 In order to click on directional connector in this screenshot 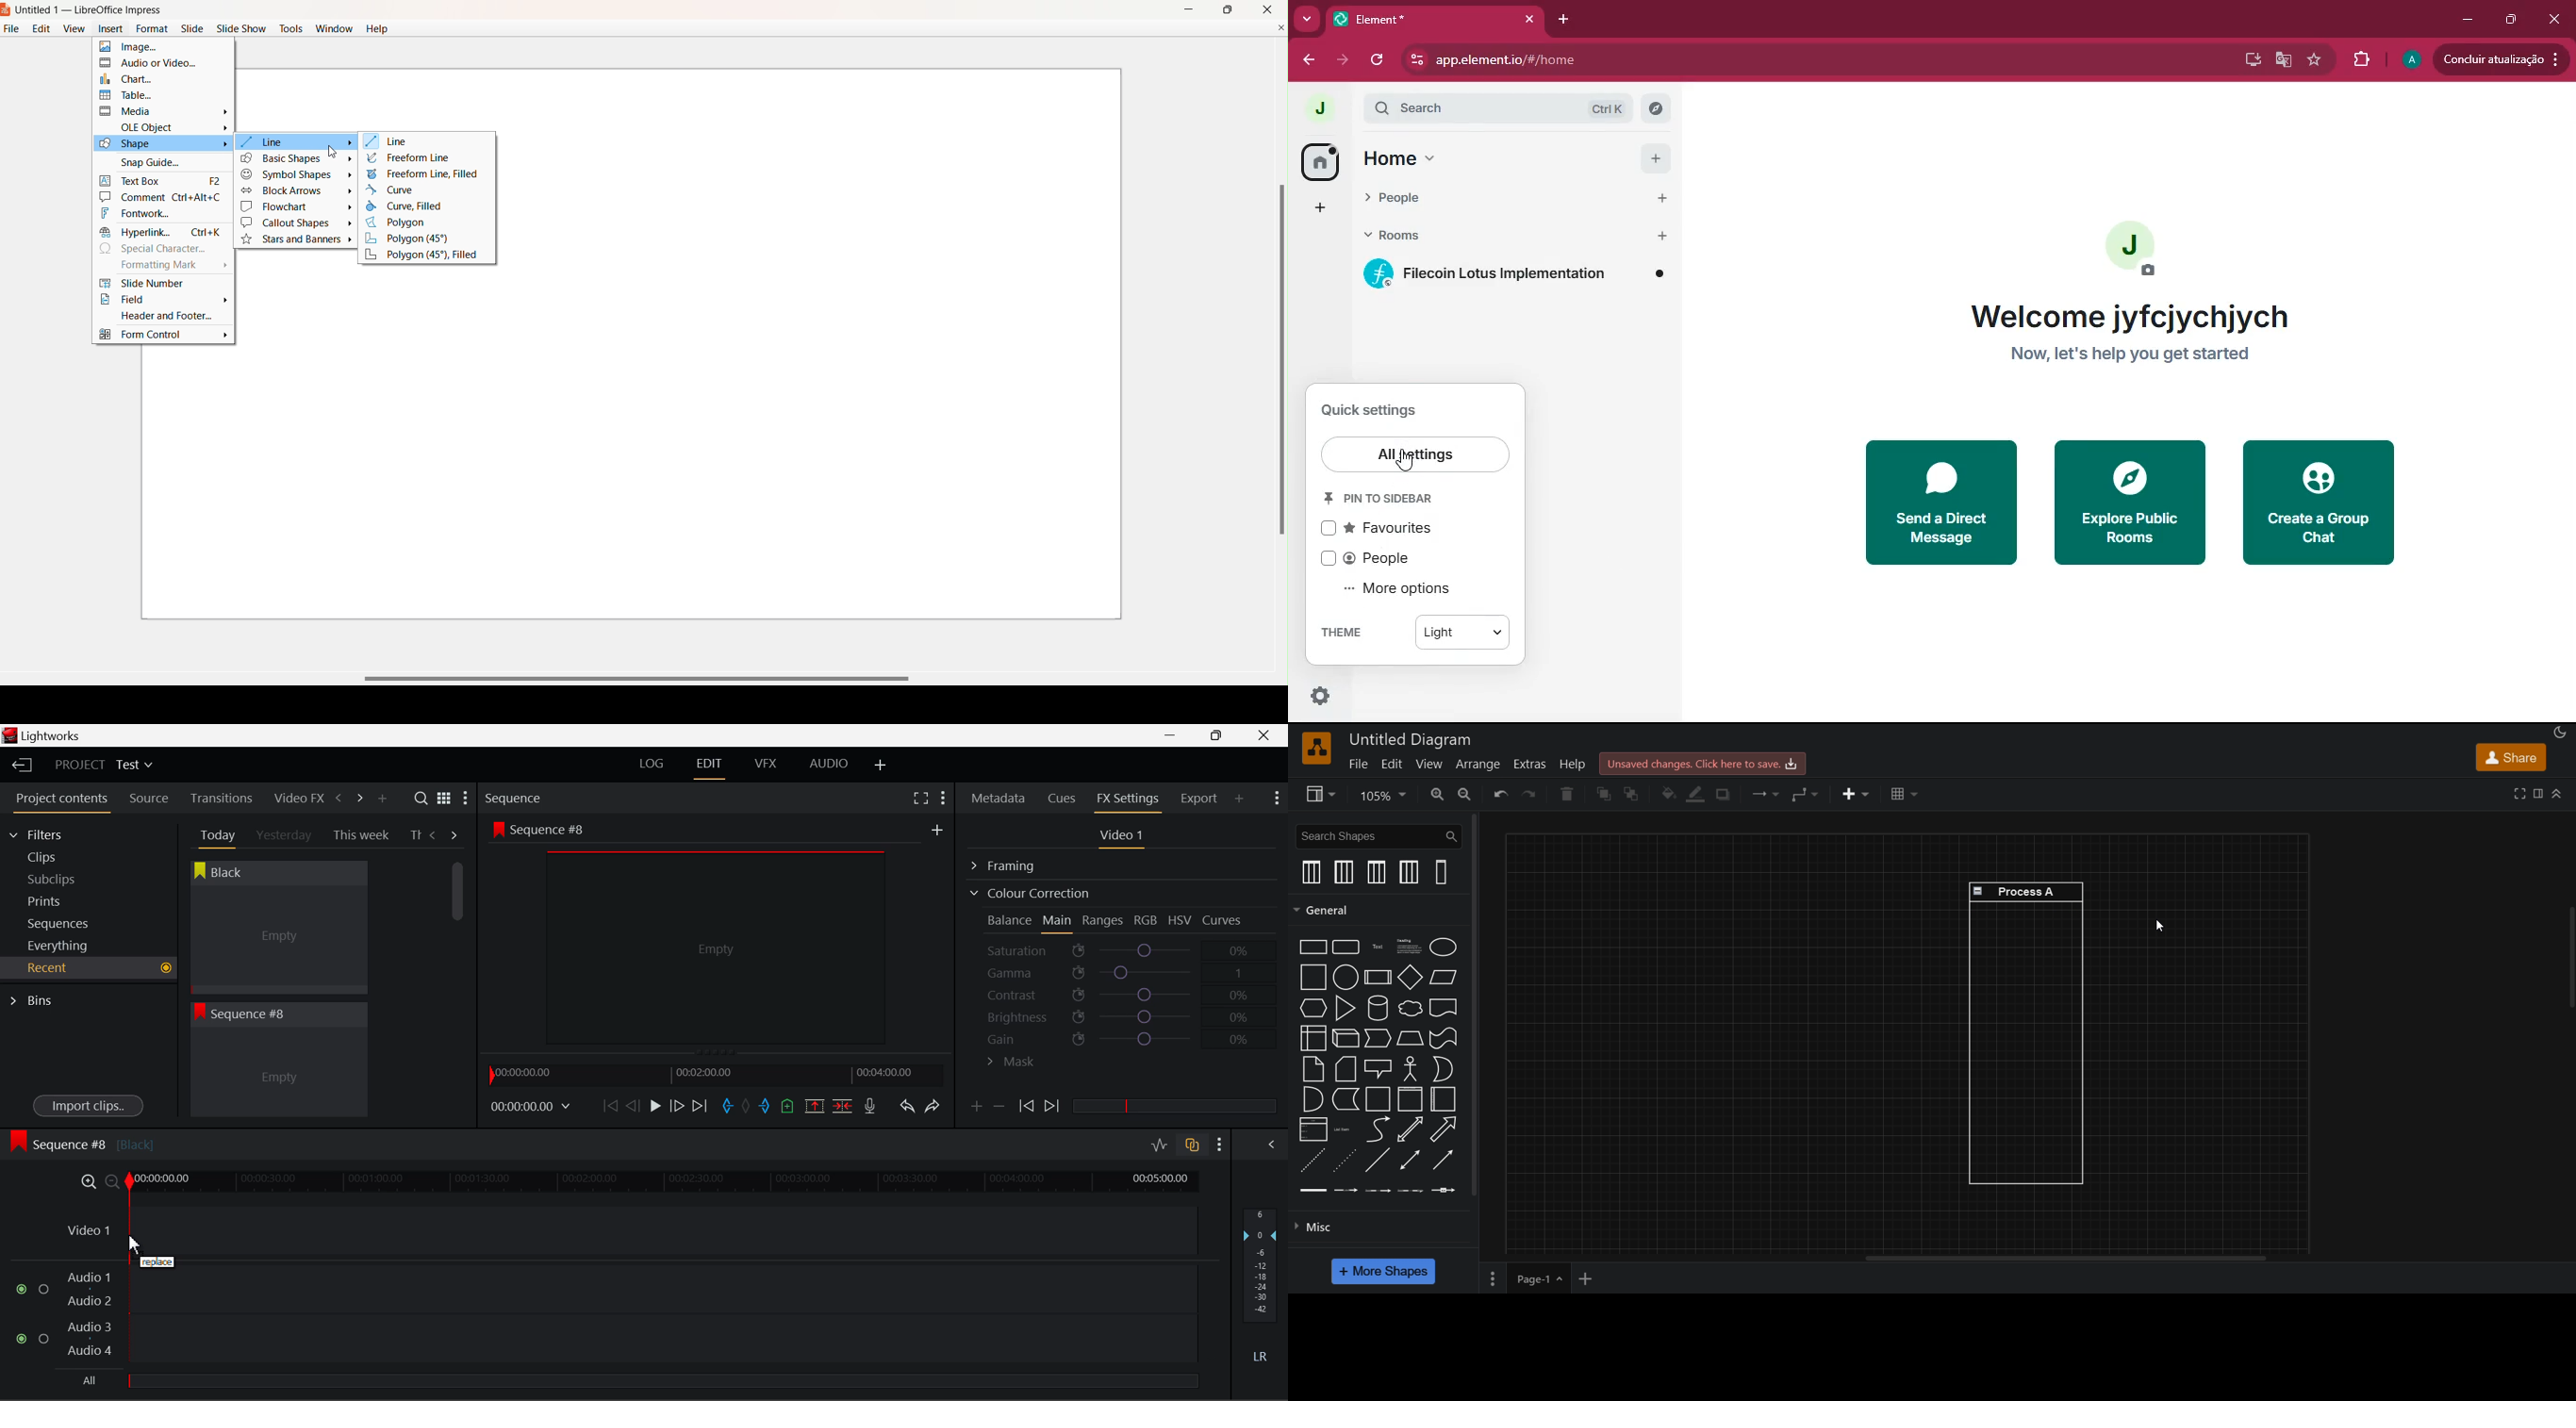, I will do `click(1446, 1163)`.